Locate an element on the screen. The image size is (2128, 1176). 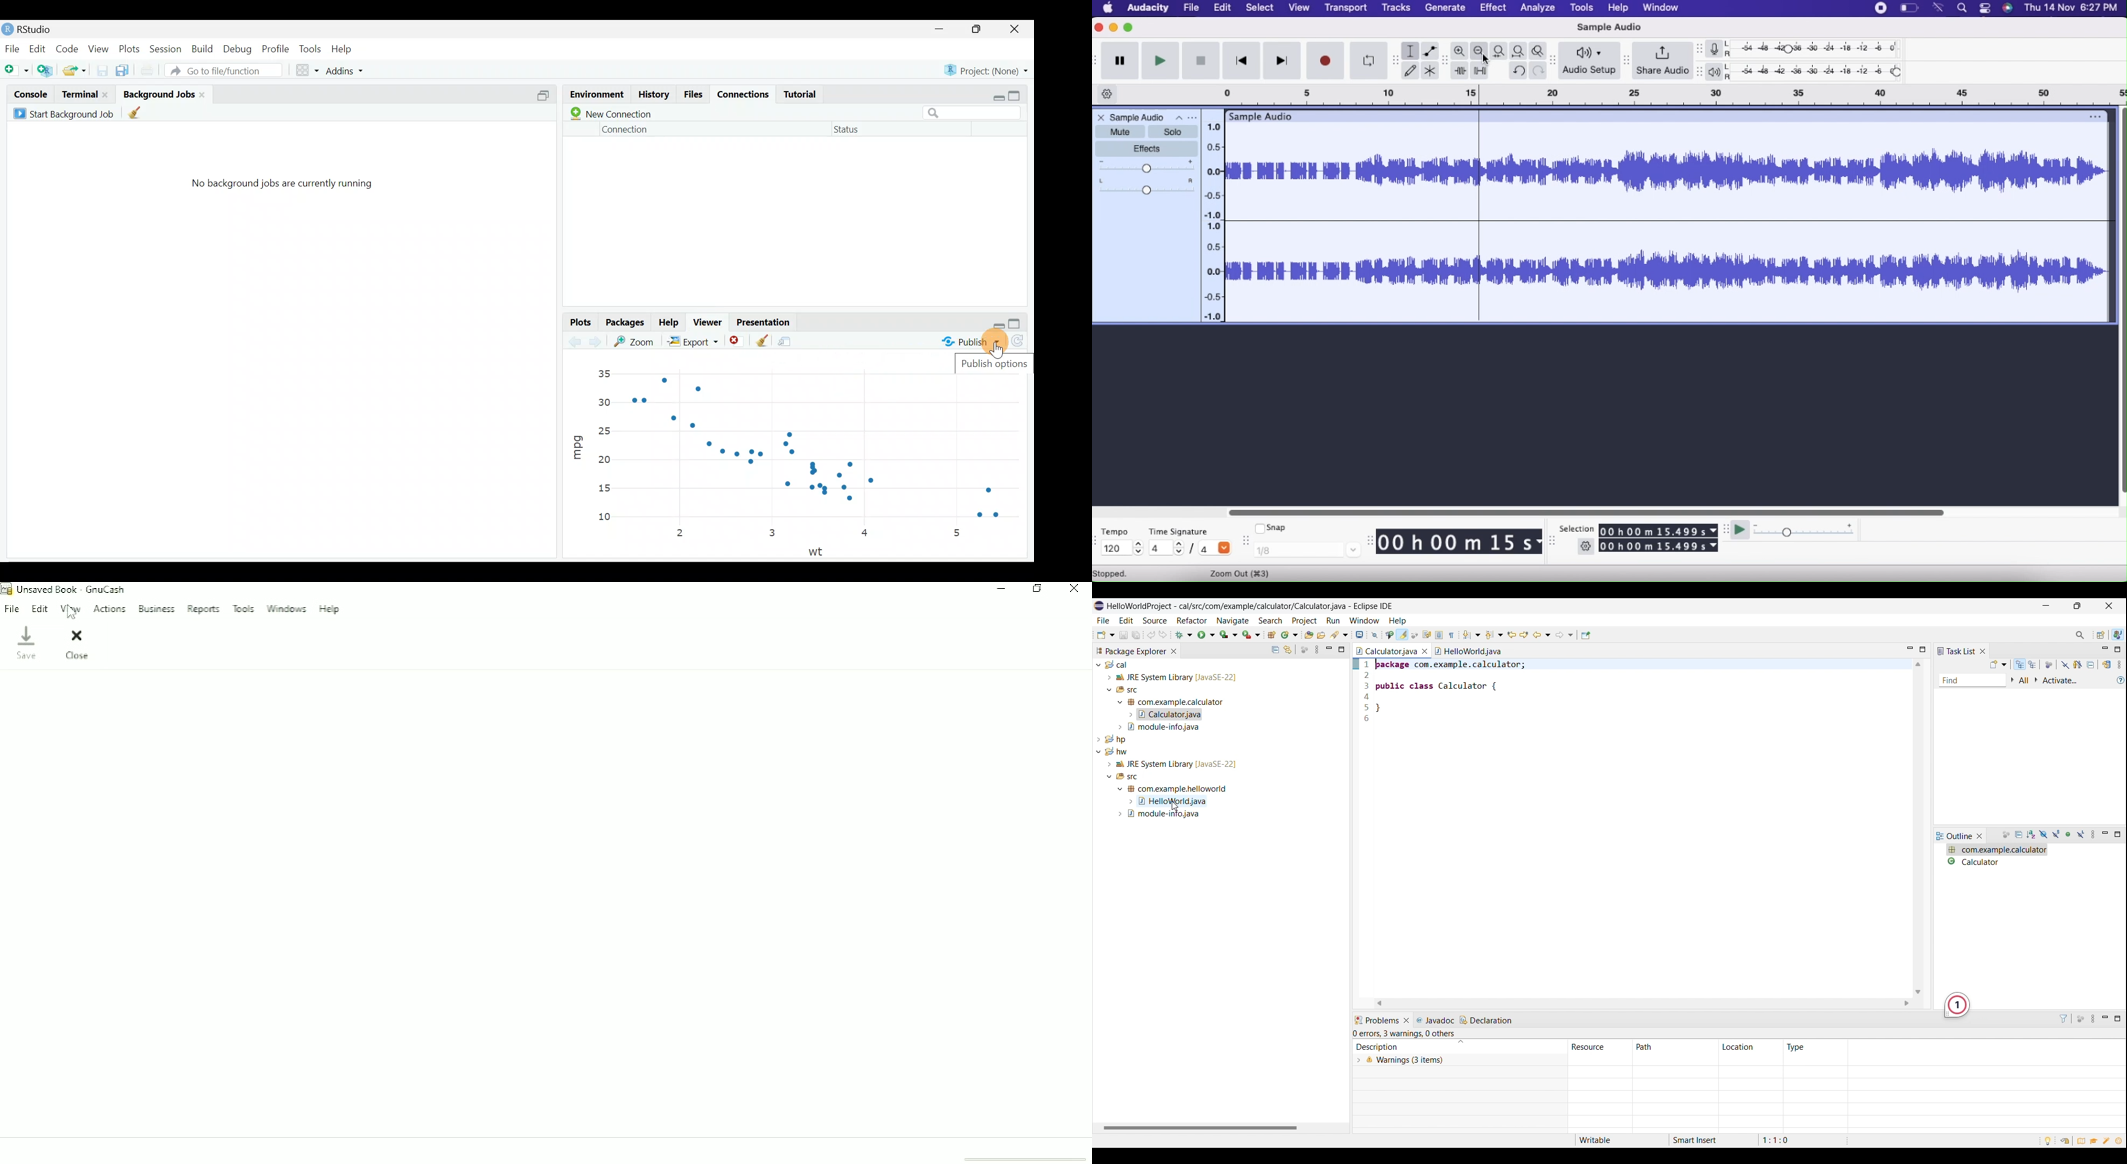
Search bar is located at coordinates (976, 112).